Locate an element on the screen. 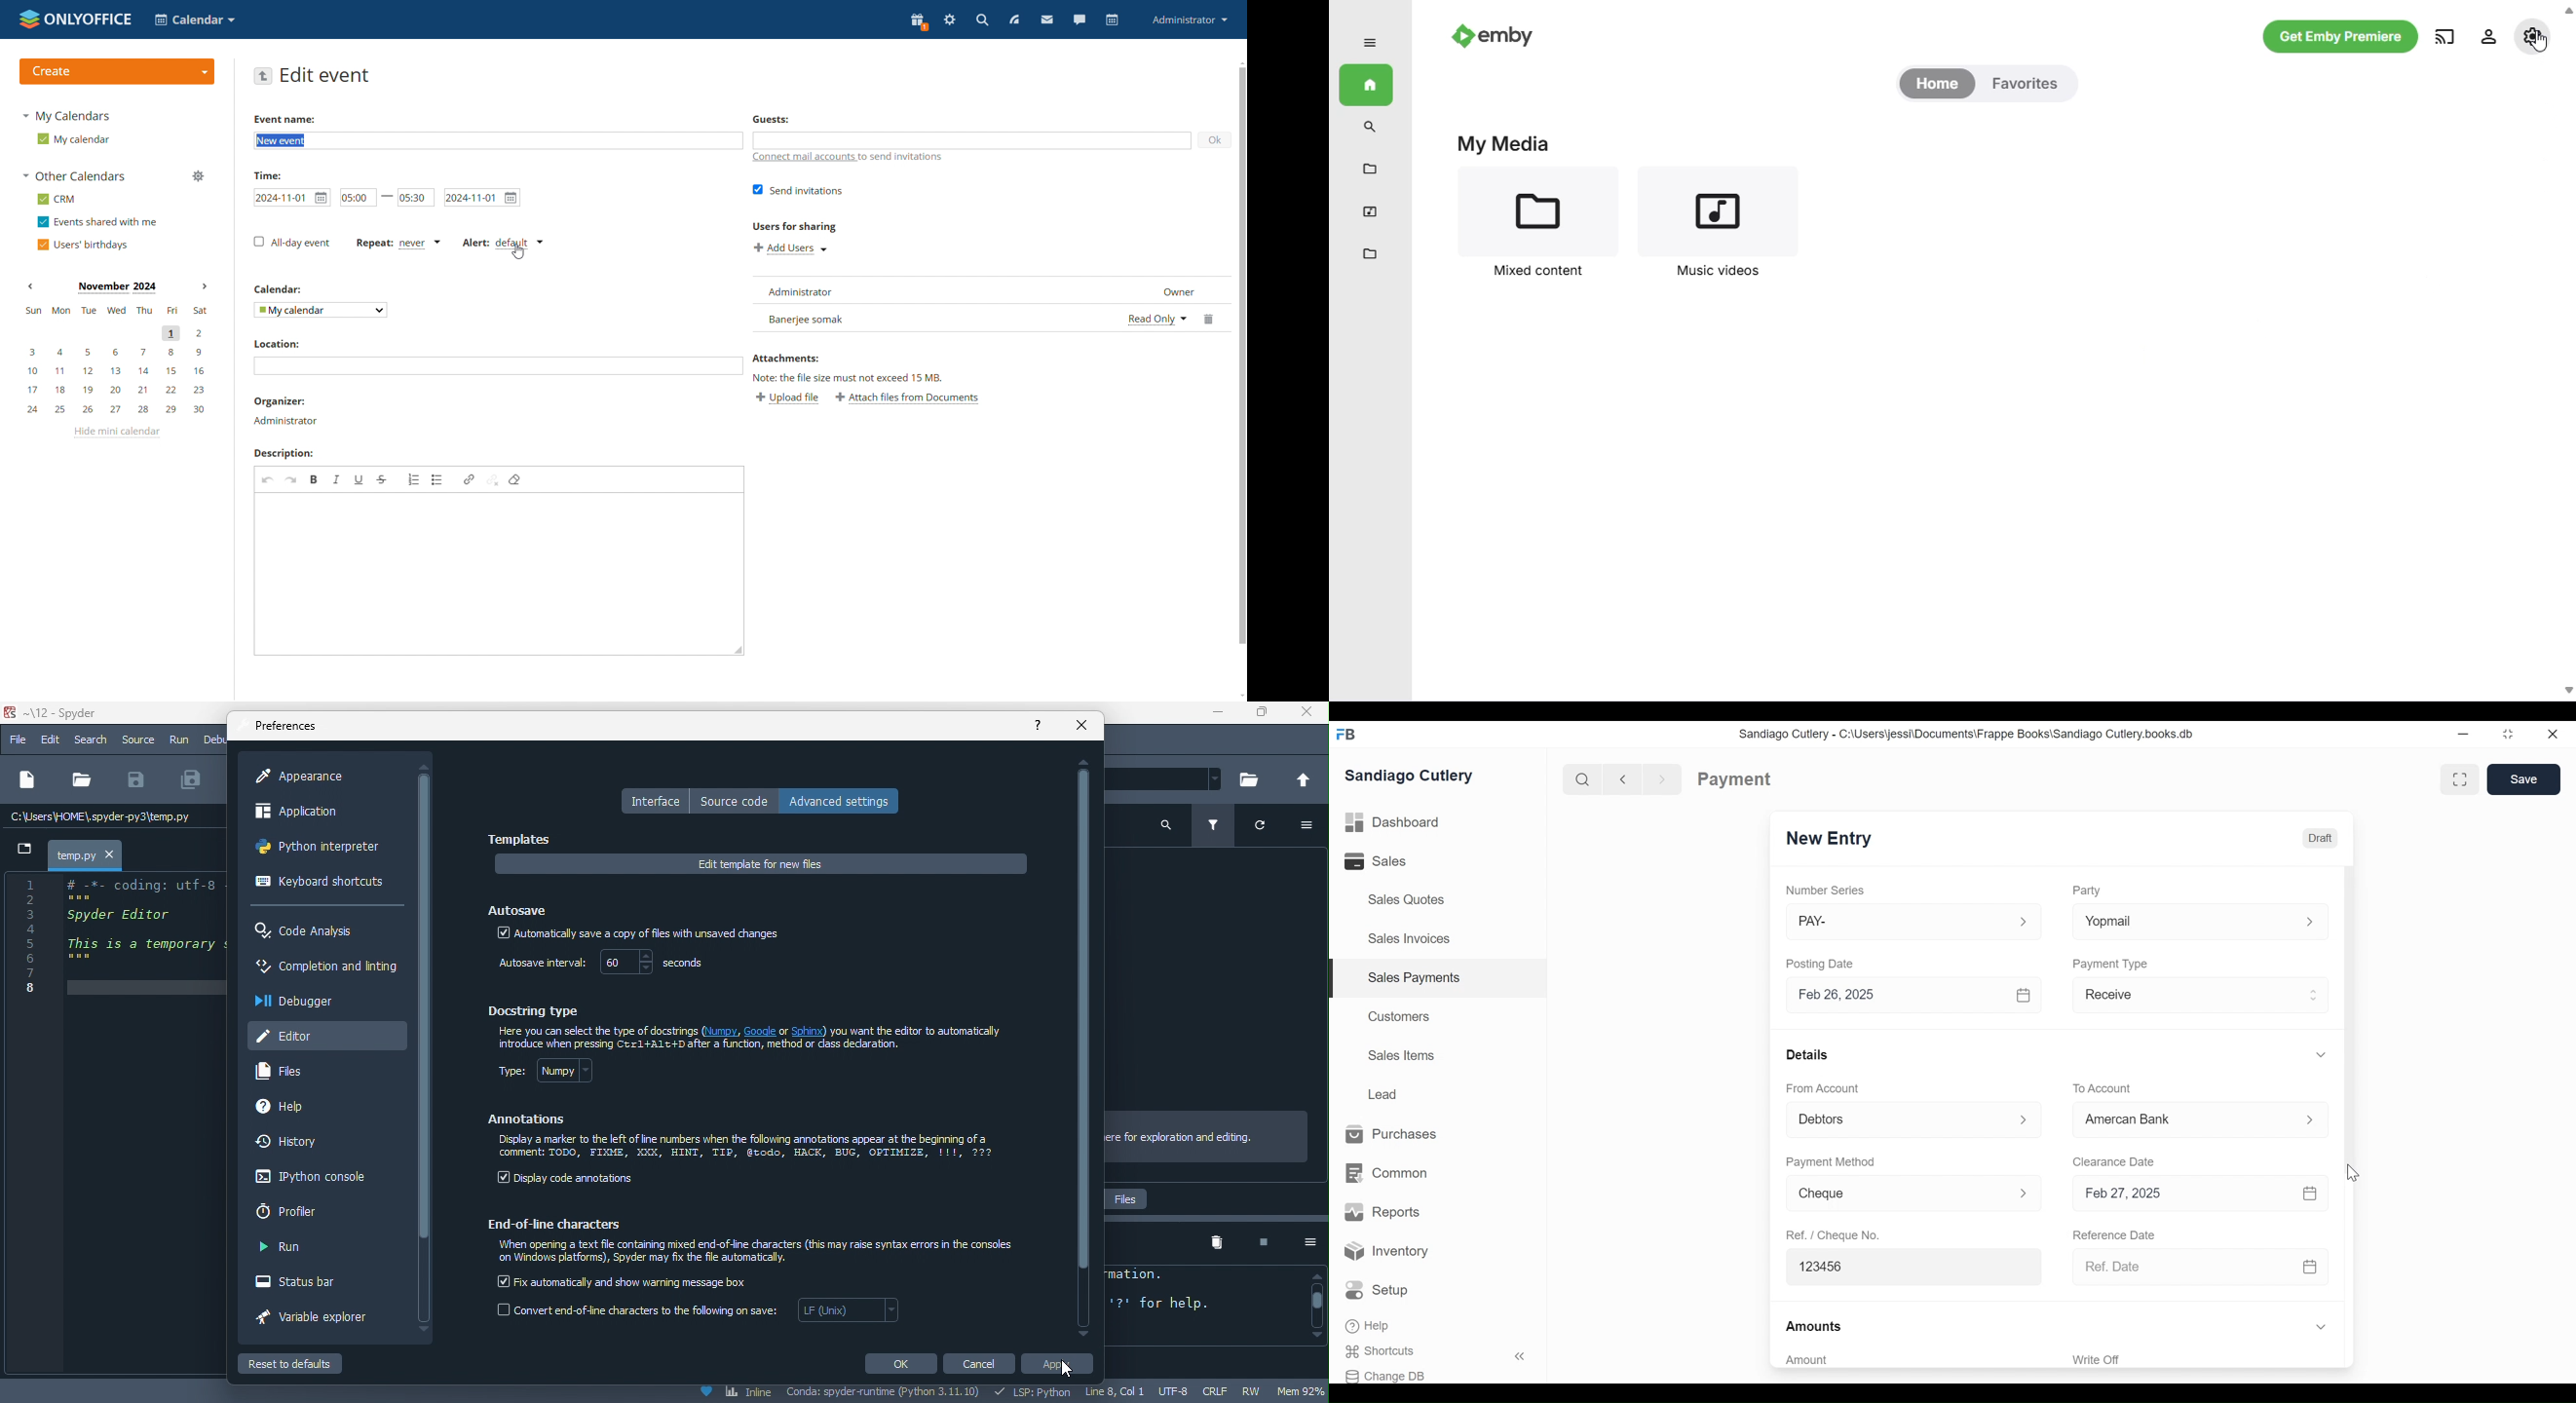  Minimize is located at coordinates (2463, 735).